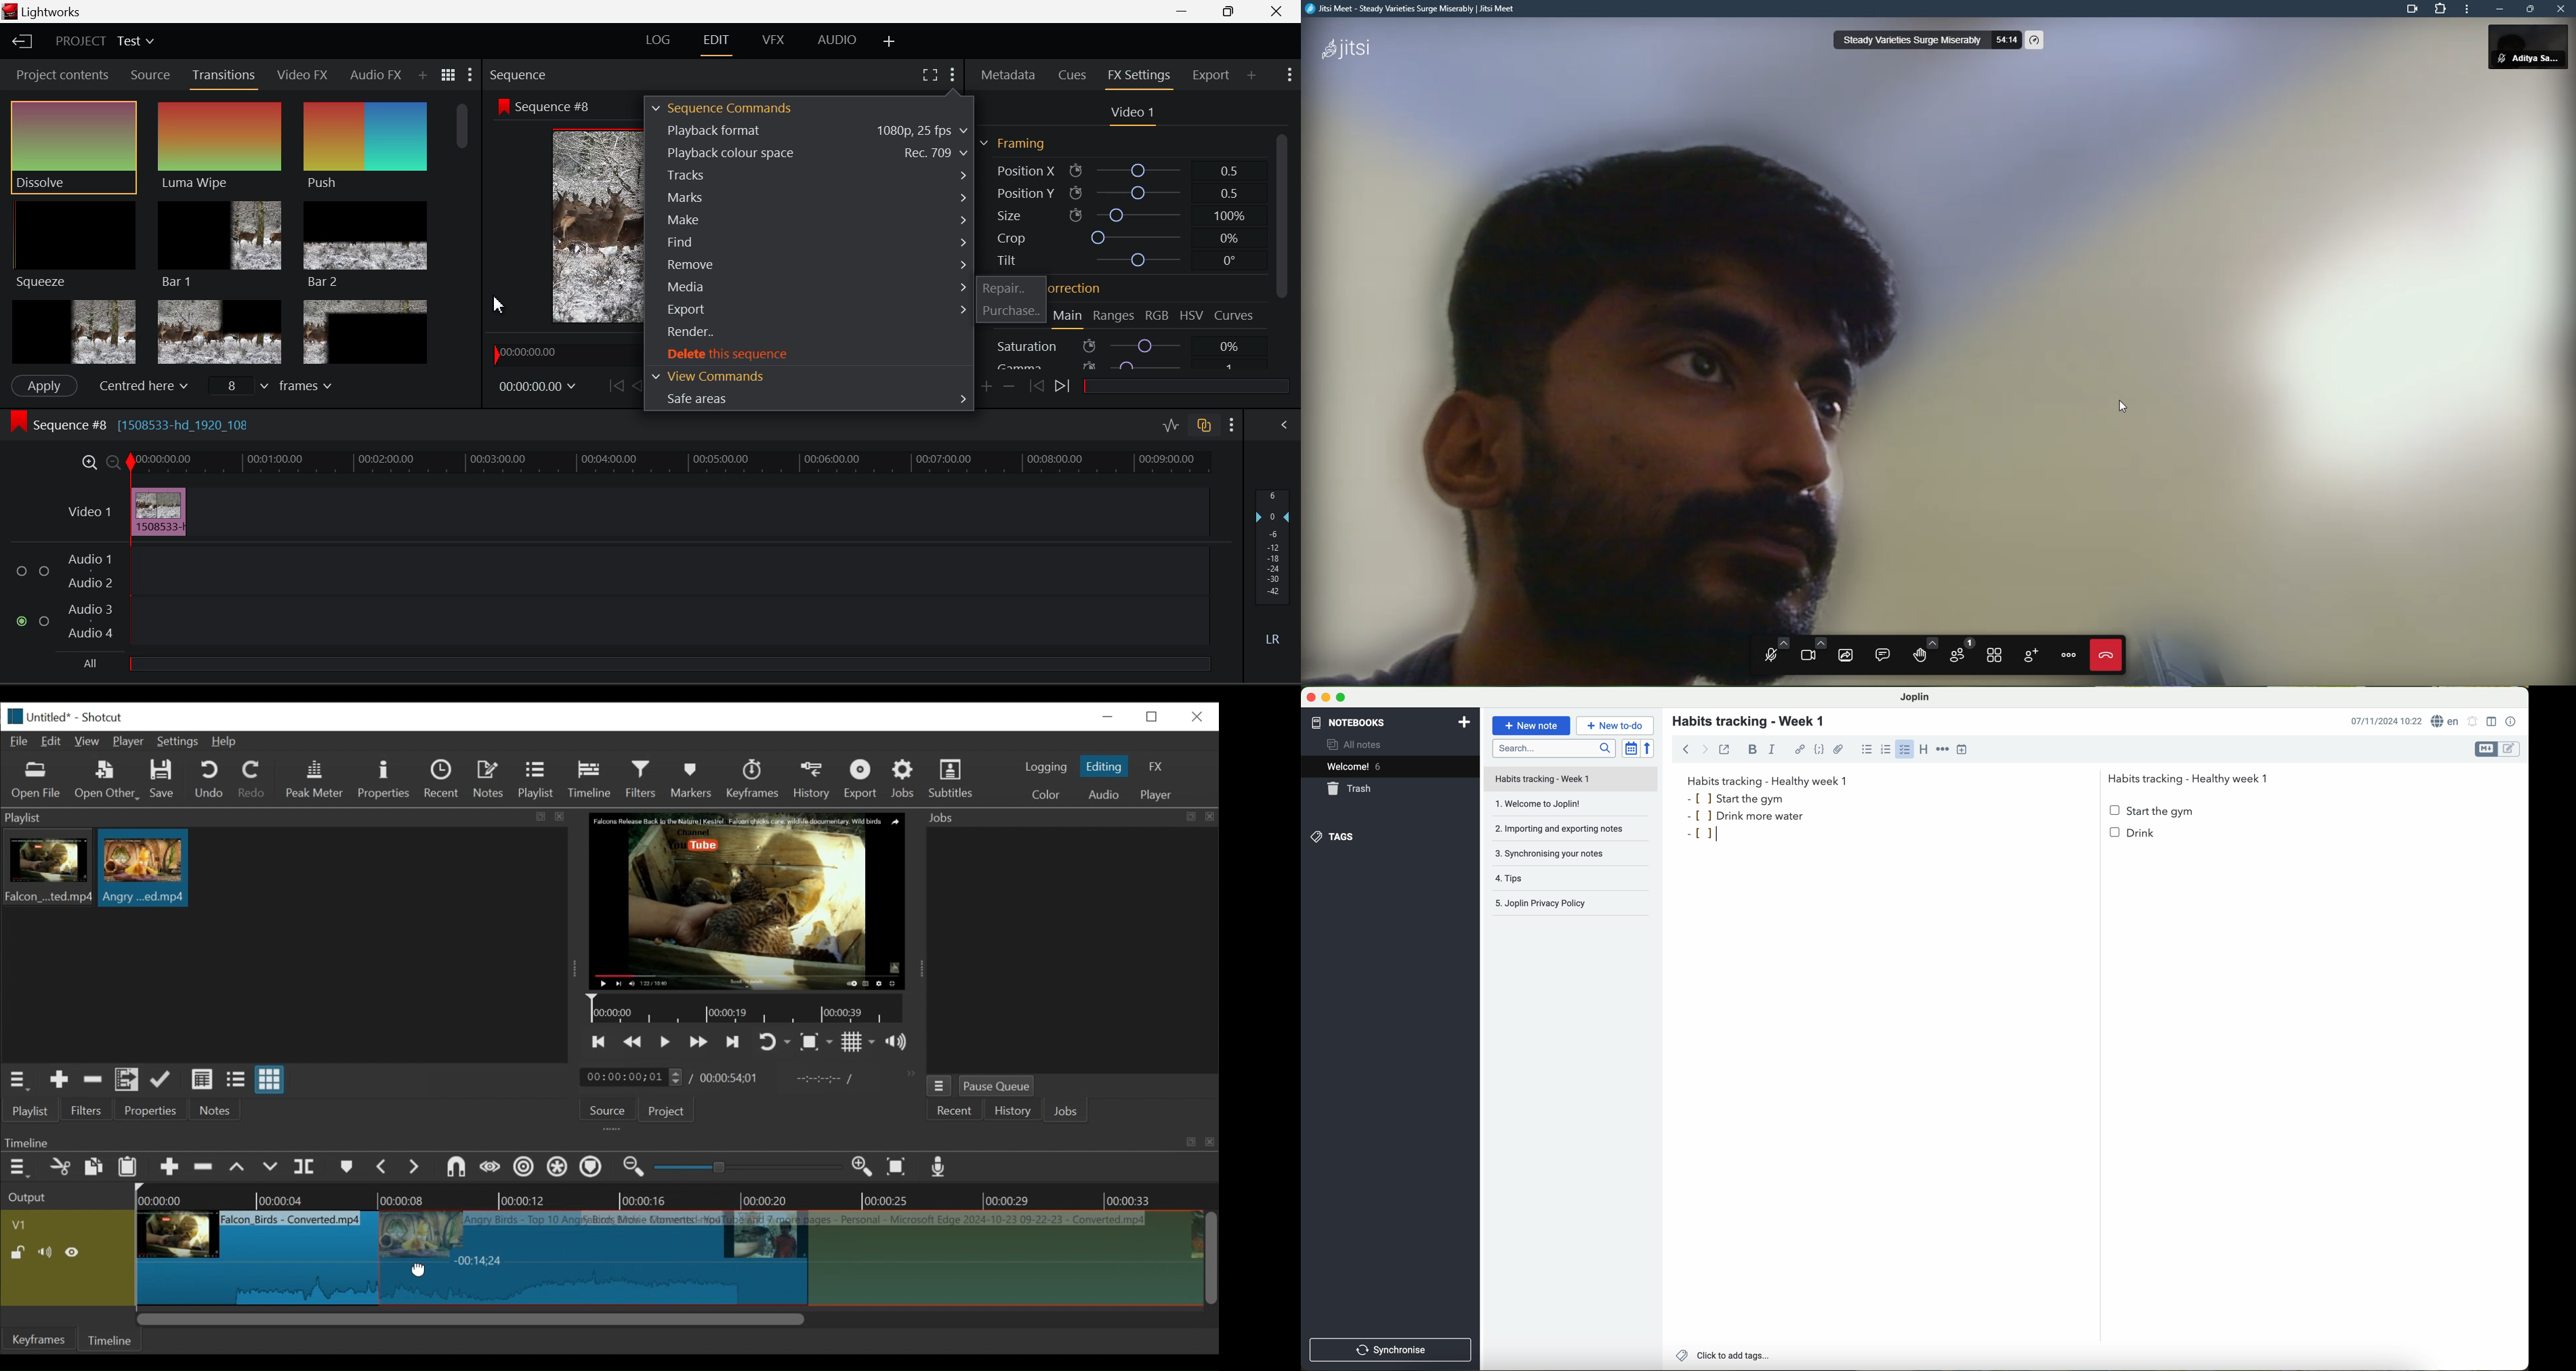  Describe the element at coordinates (1925, 752) in the screenshot. I see `heading` at that location.